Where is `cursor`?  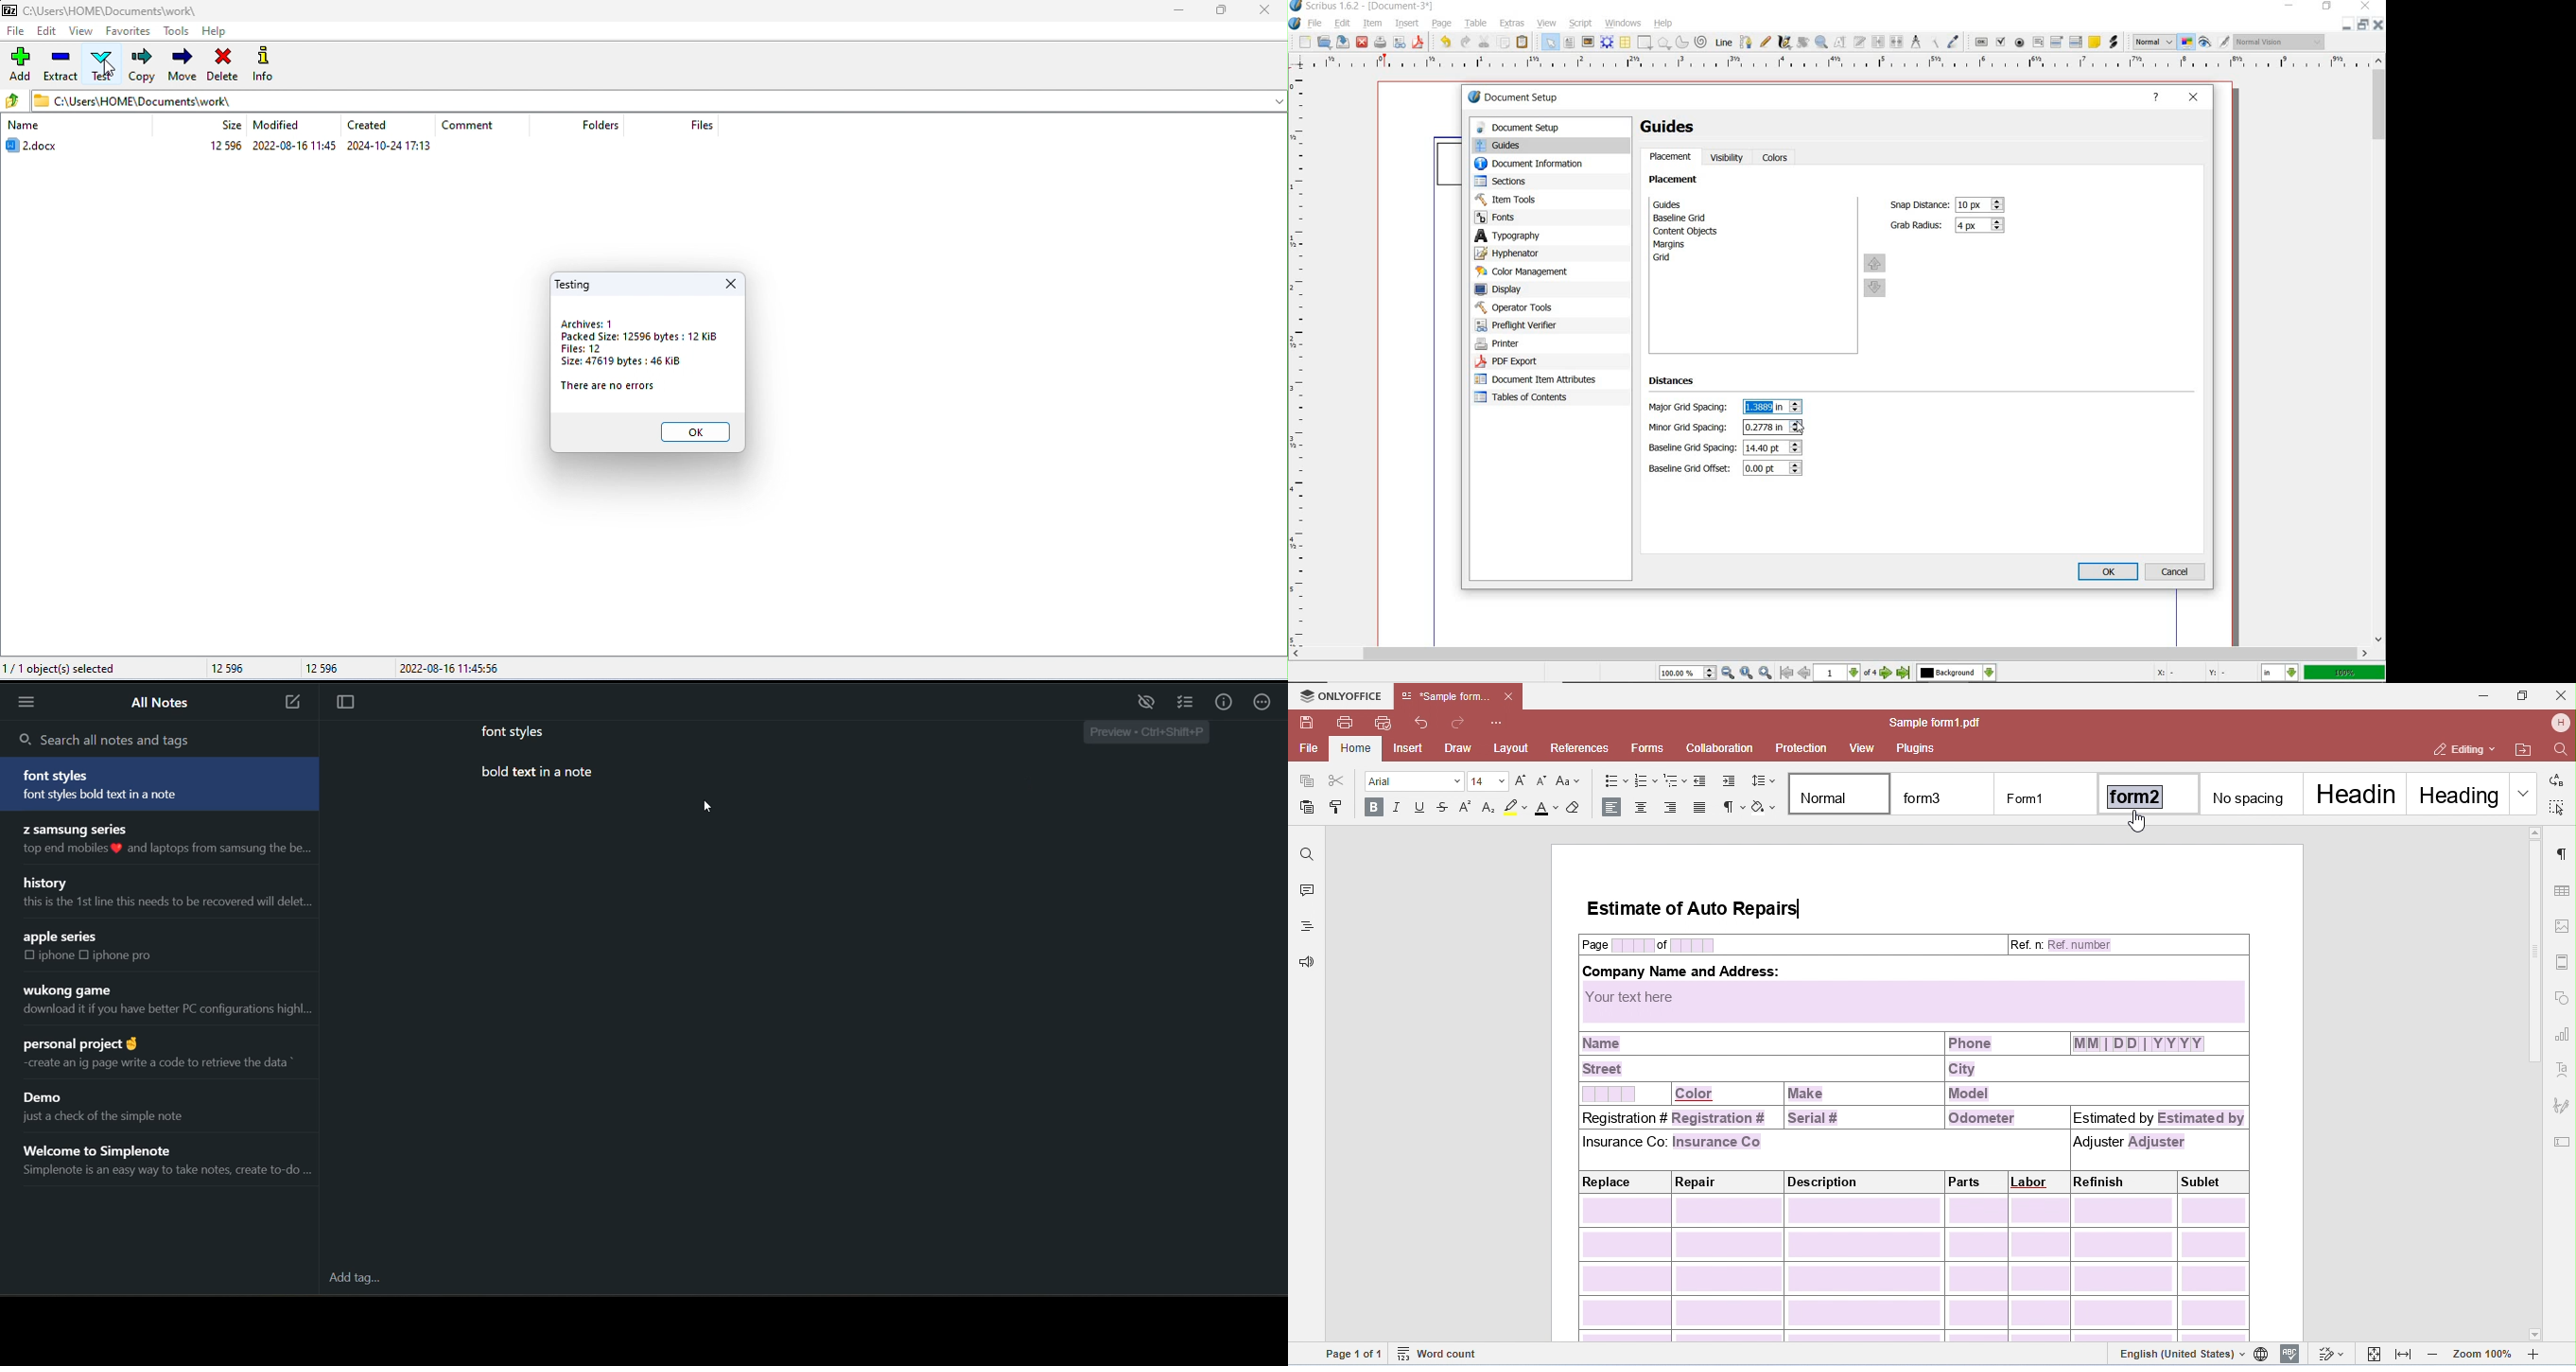
cursor is located at coordinates (1801, 427).